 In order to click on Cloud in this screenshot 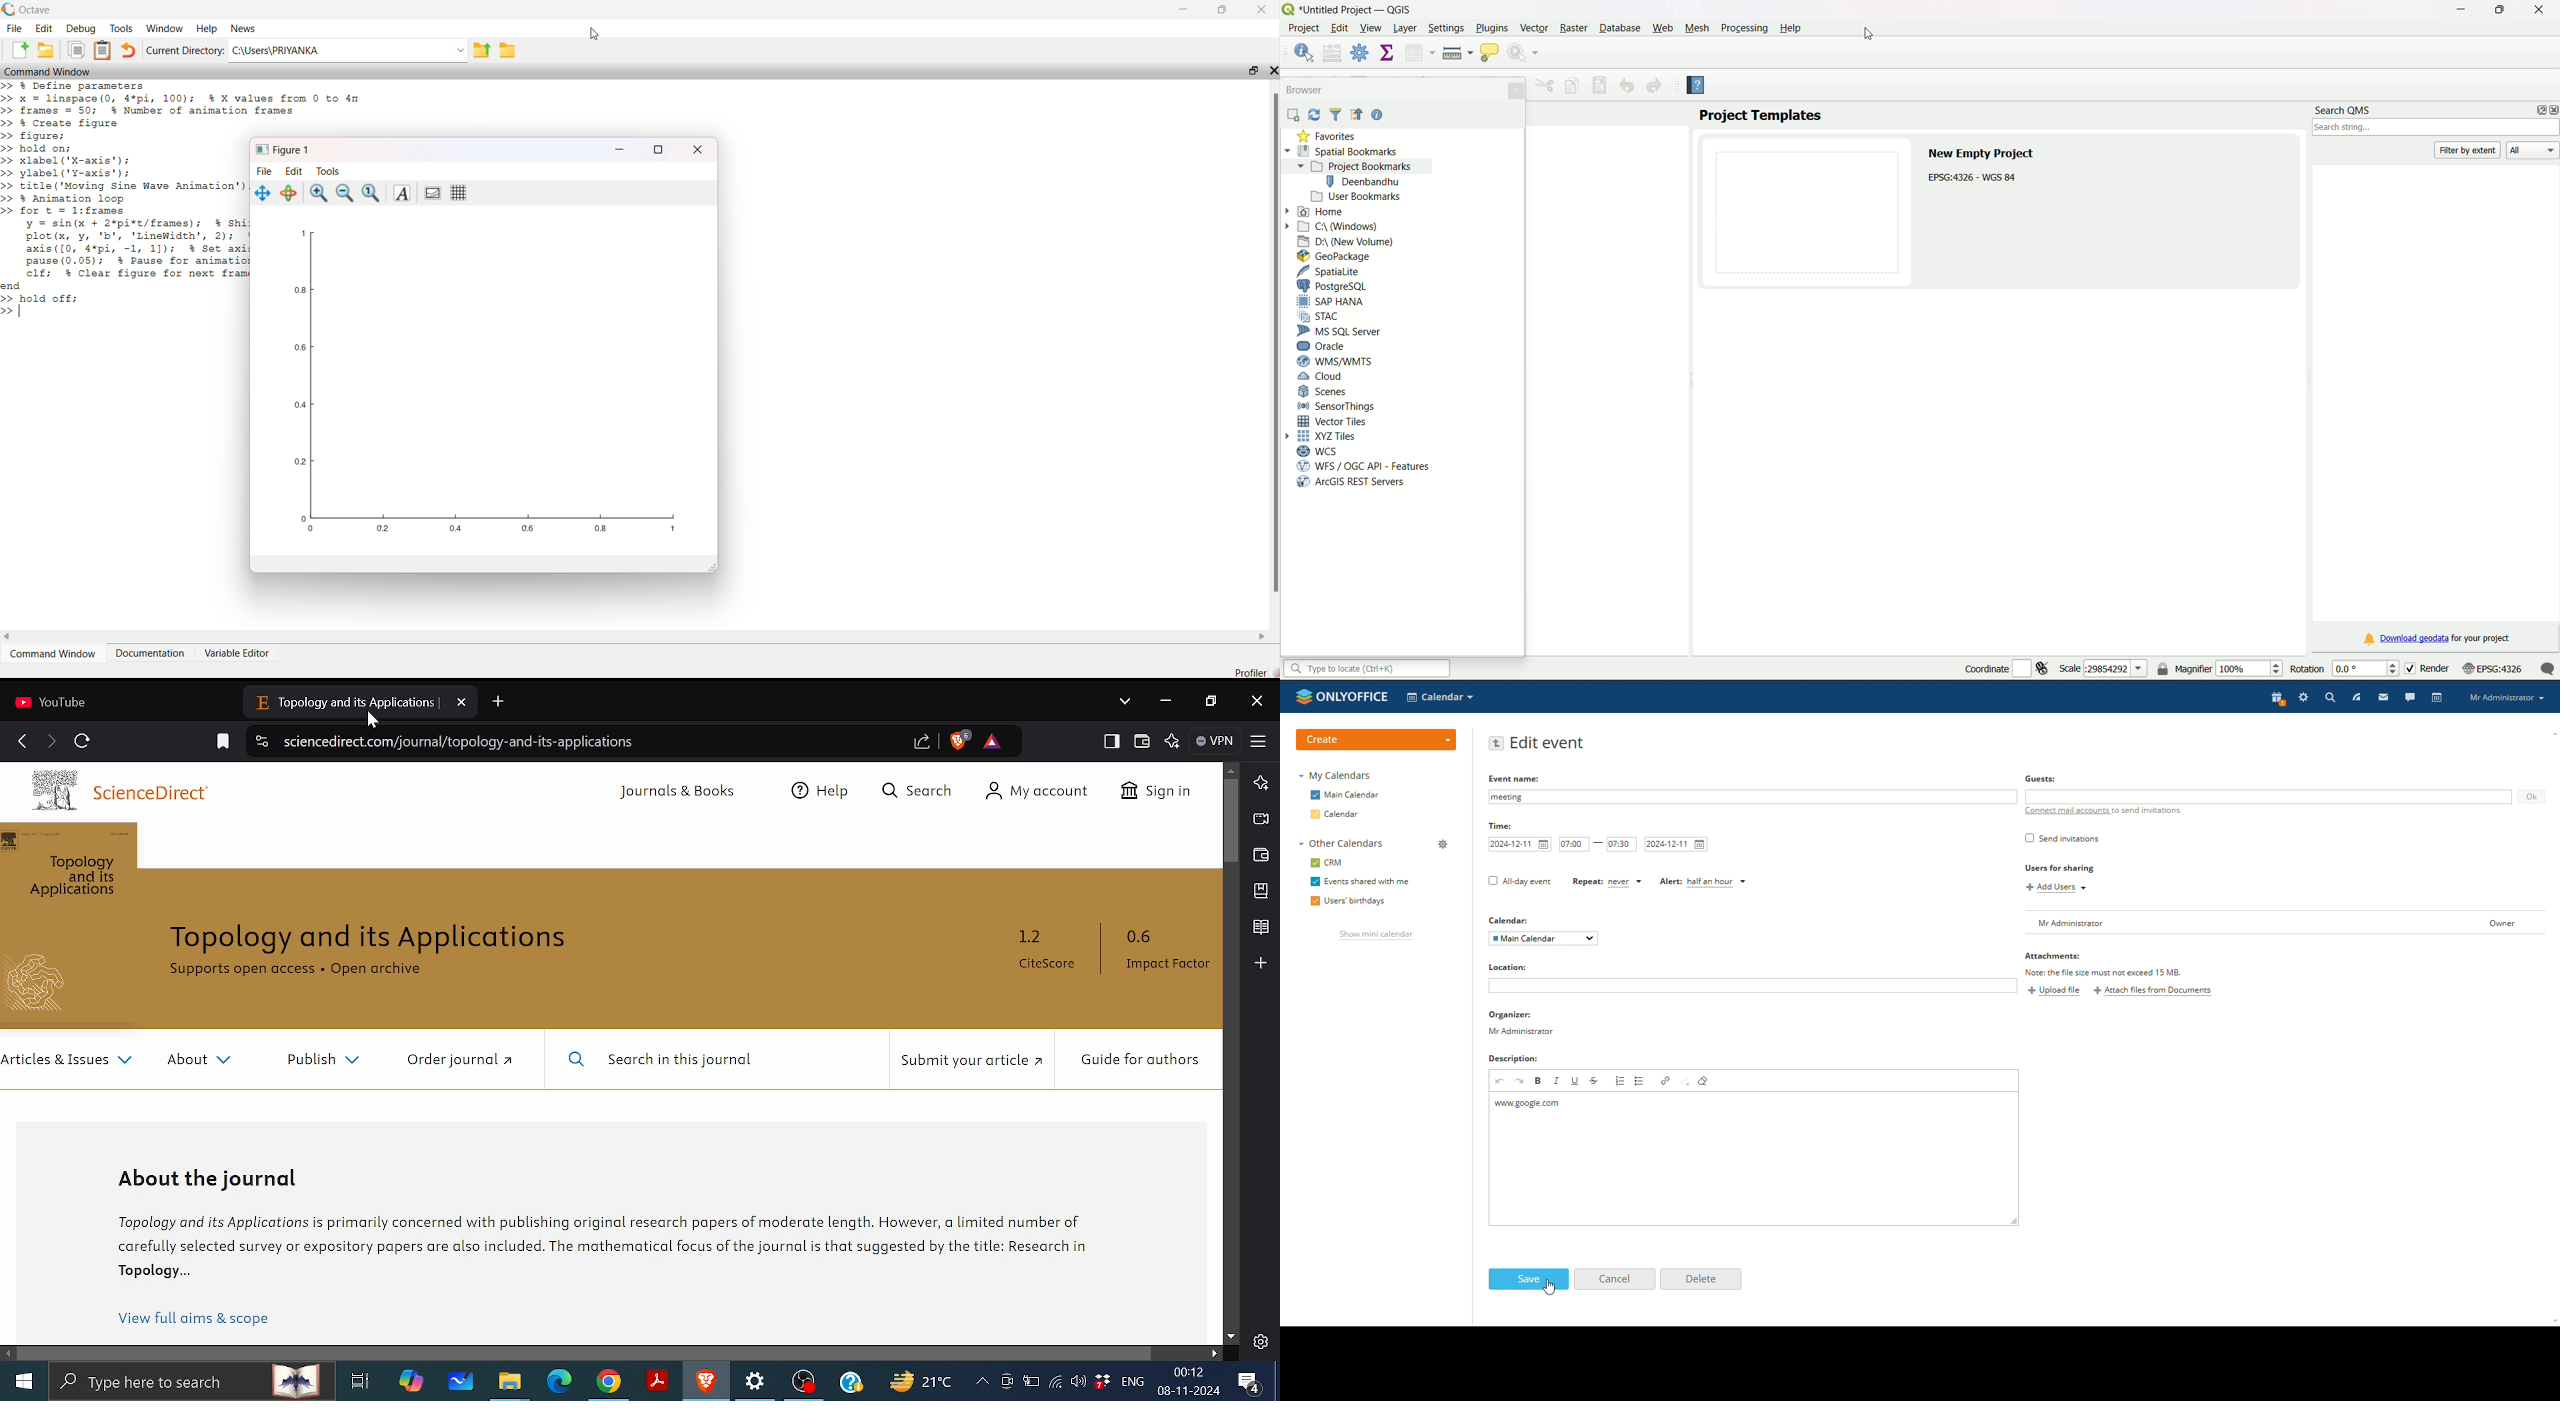, I will do `click(1325, 376)`.